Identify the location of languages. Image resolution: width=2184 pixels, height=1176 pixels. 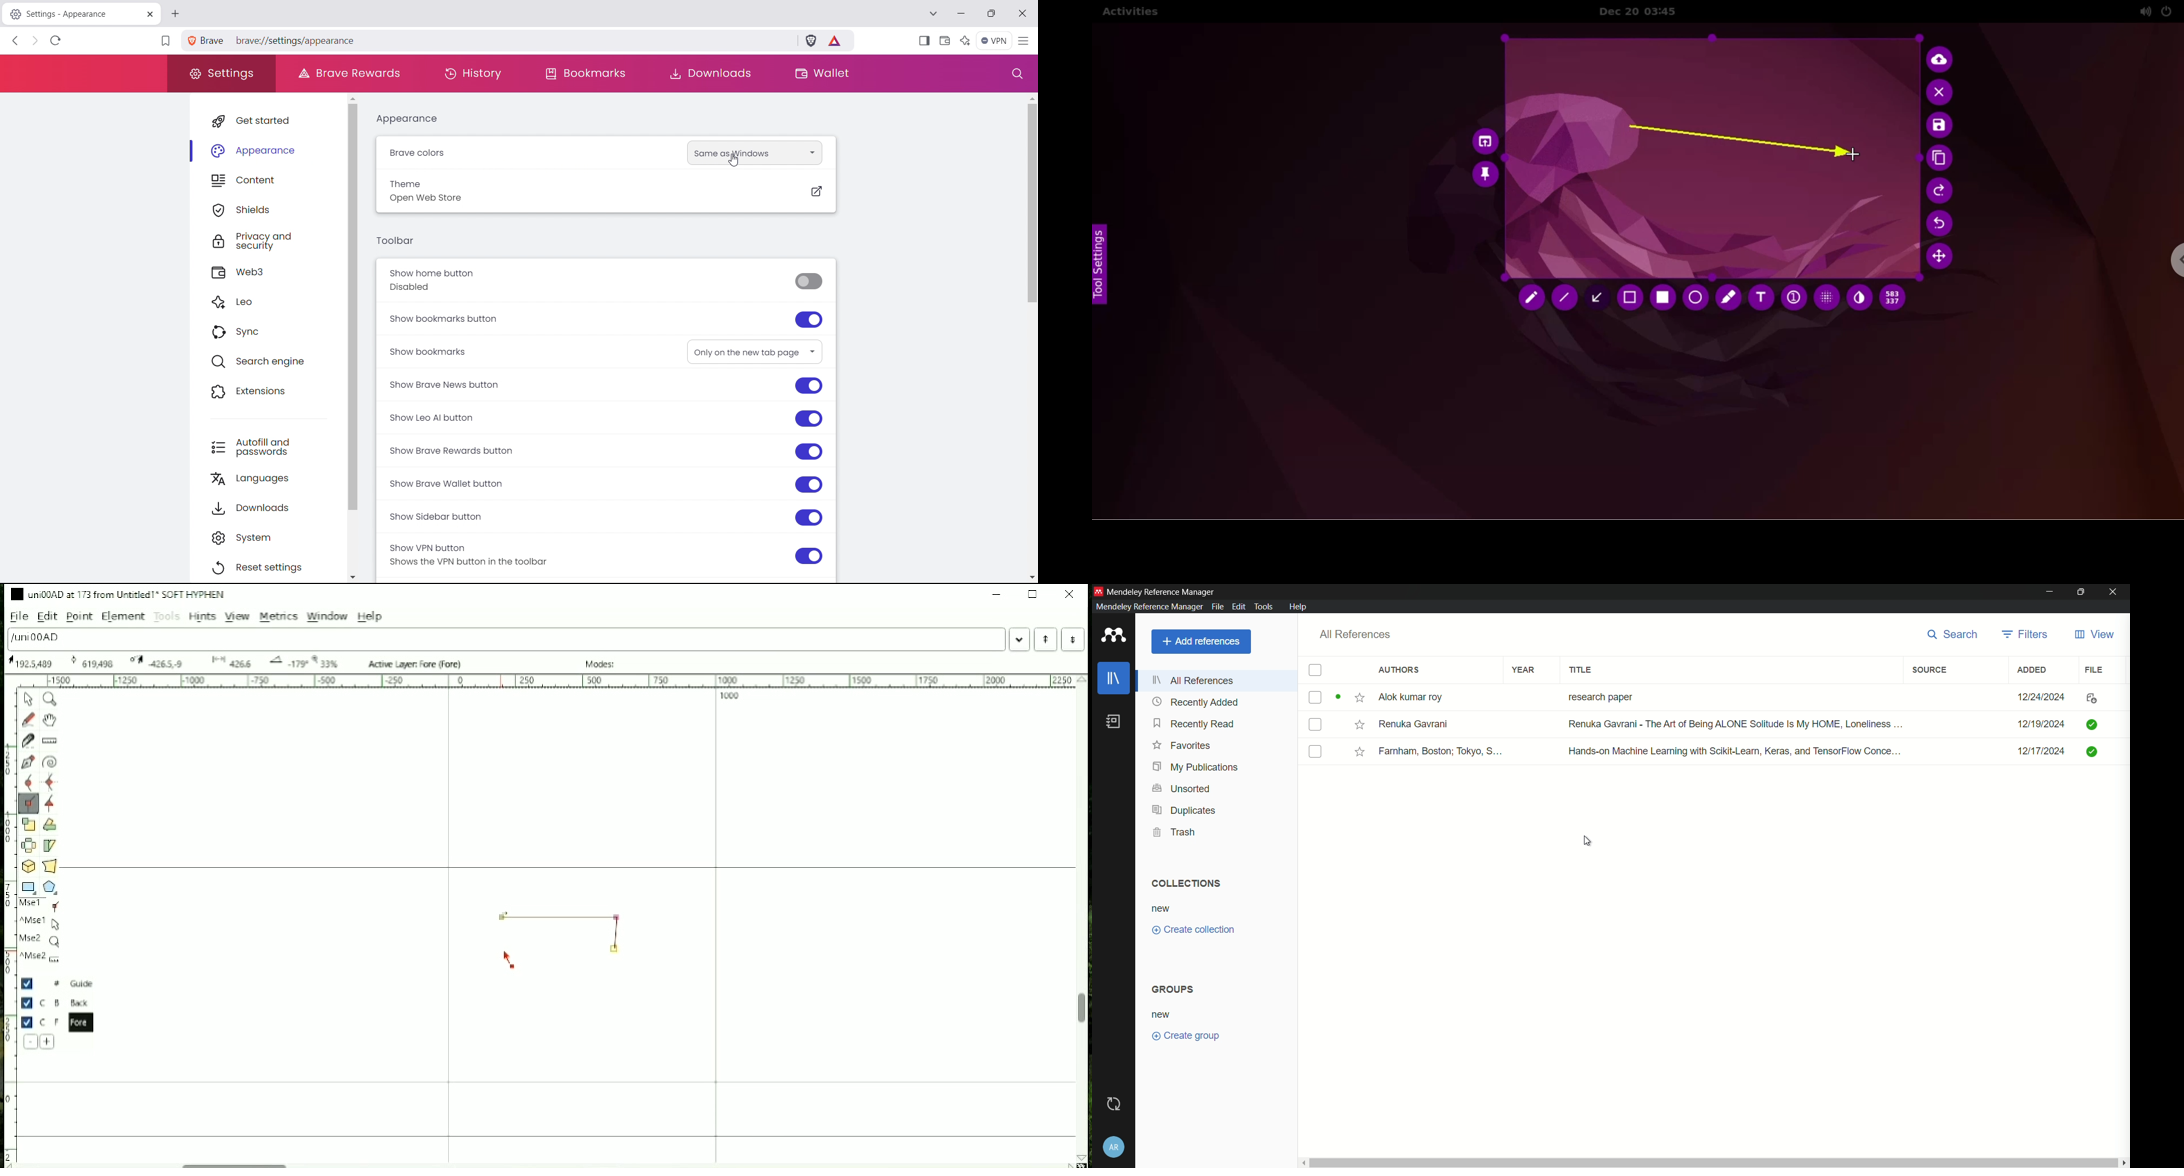
(275, 476).